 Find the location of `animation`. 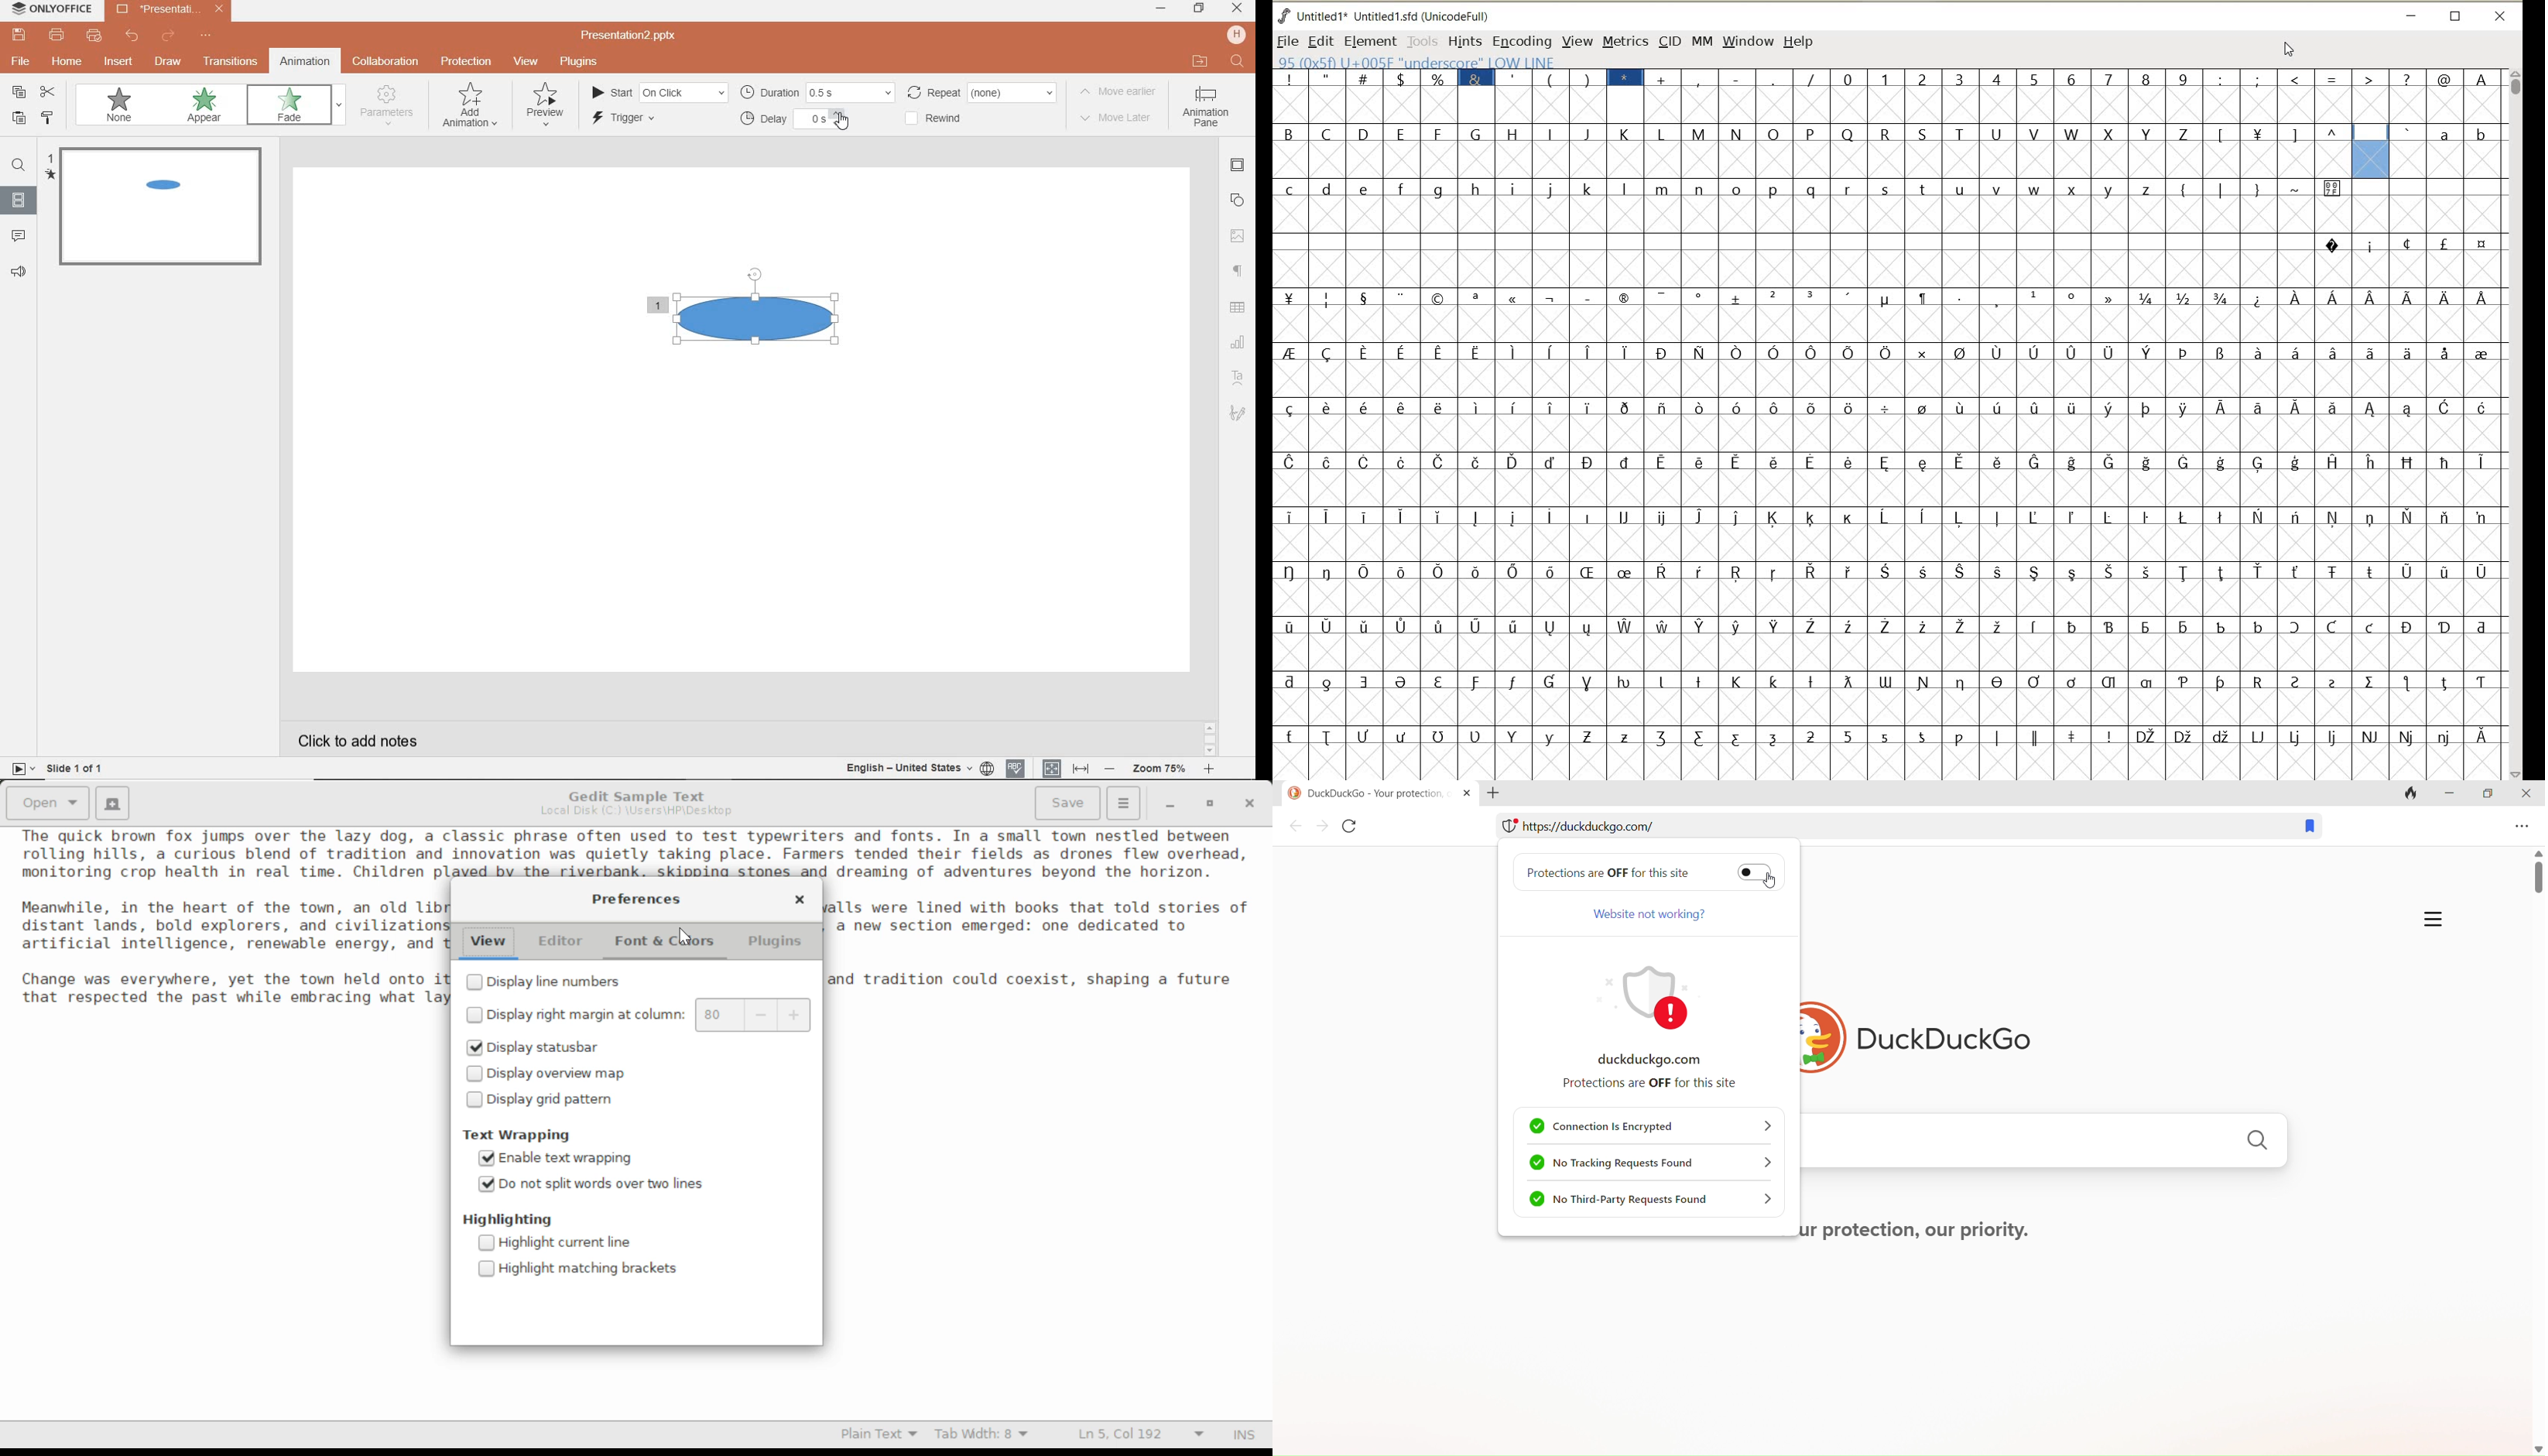

animation is located at coordinates (306, 61).